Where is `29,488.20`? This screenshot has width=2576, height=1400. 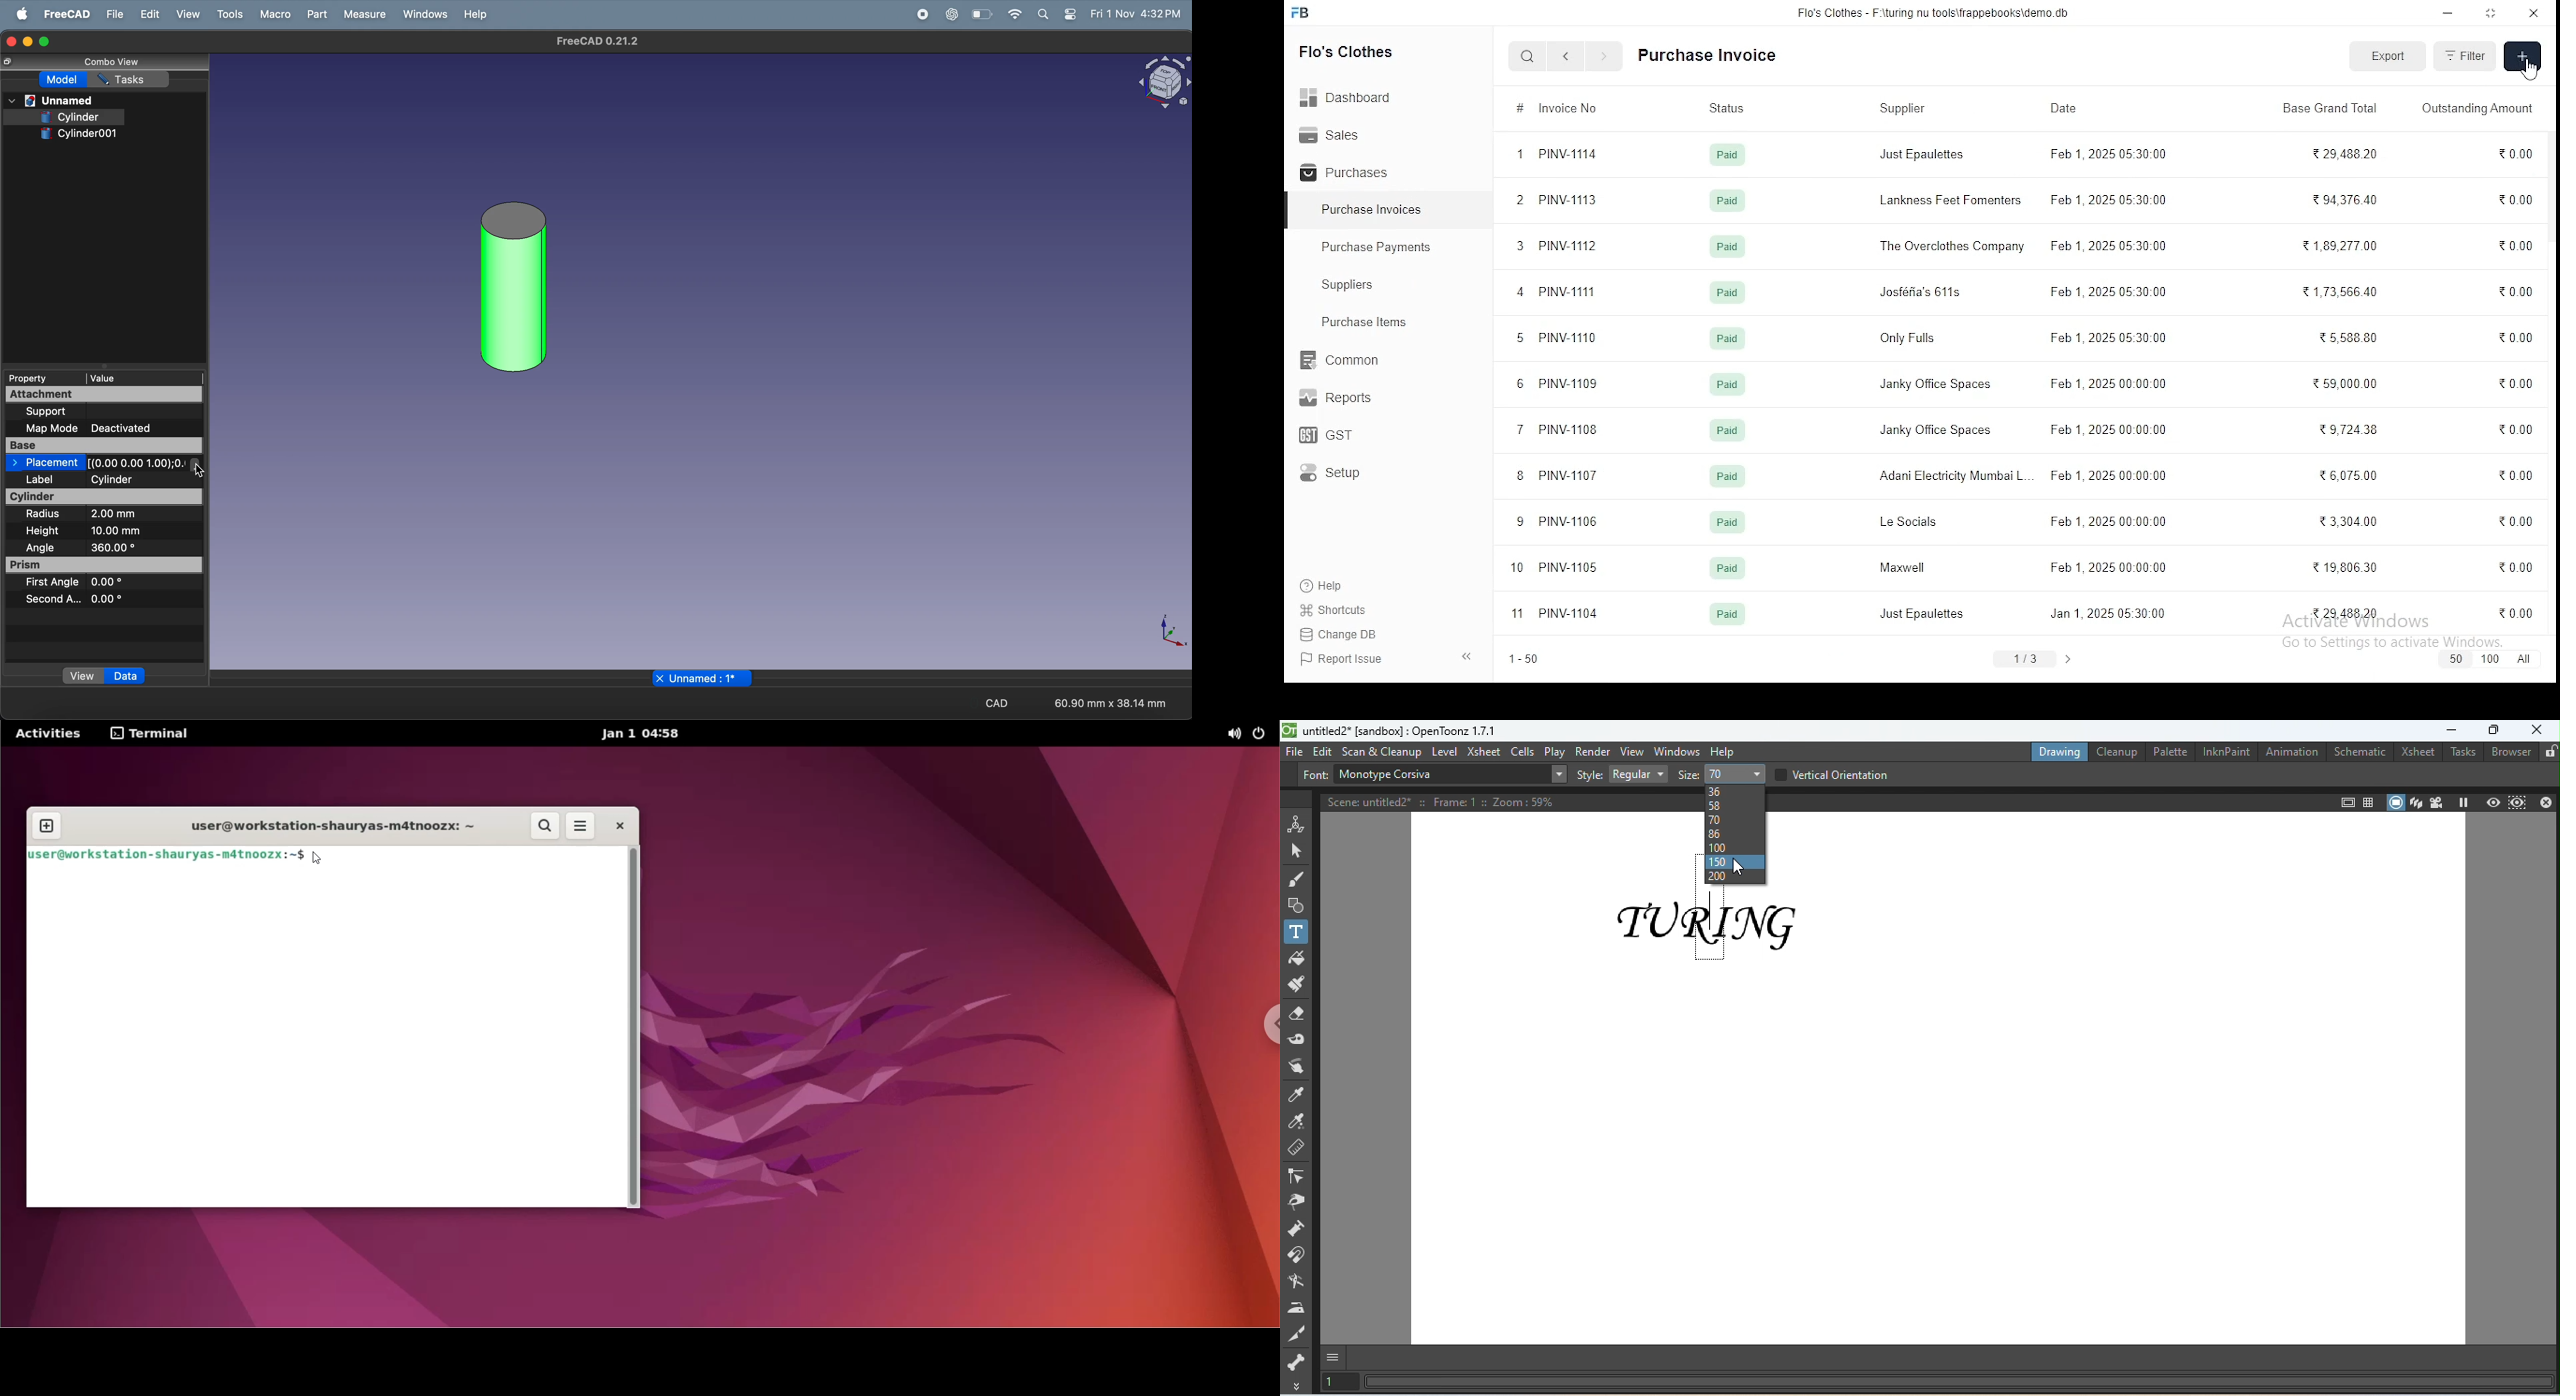
29,488.20 is located at coordinates (2345, 612).